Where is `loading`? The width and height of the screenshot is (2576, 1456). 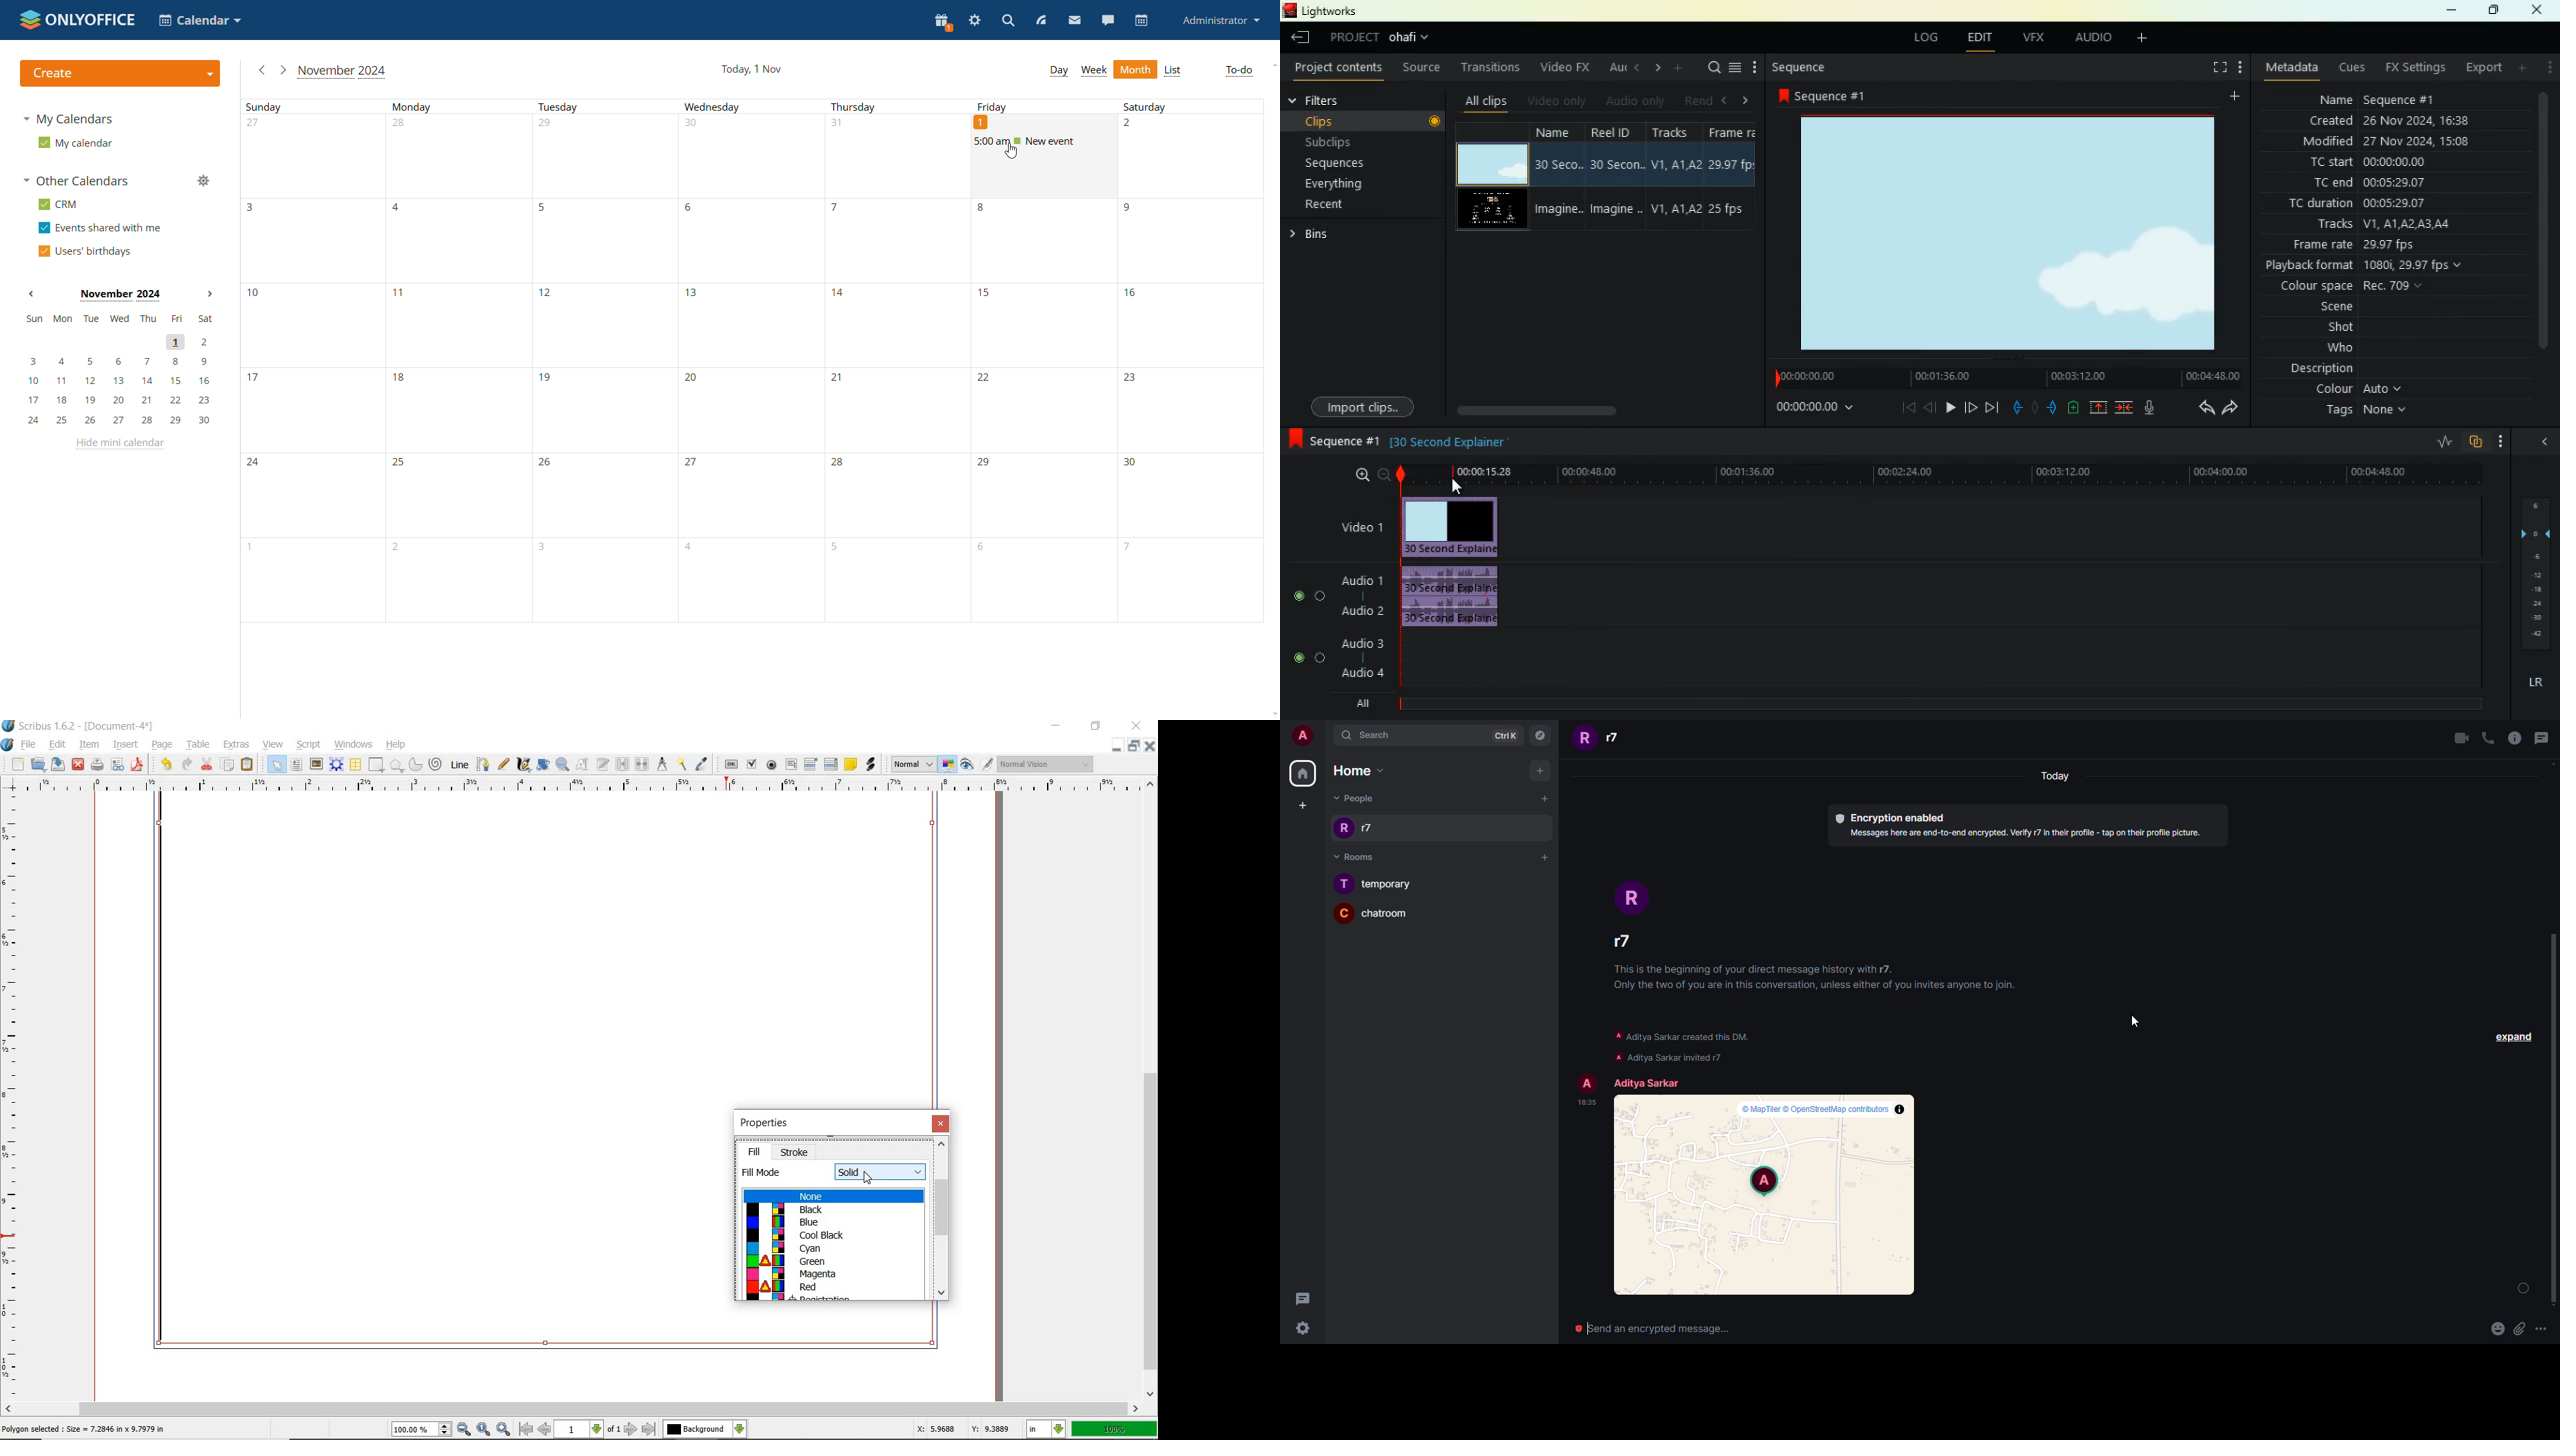
loading is located at coordinates (2523, 1287).